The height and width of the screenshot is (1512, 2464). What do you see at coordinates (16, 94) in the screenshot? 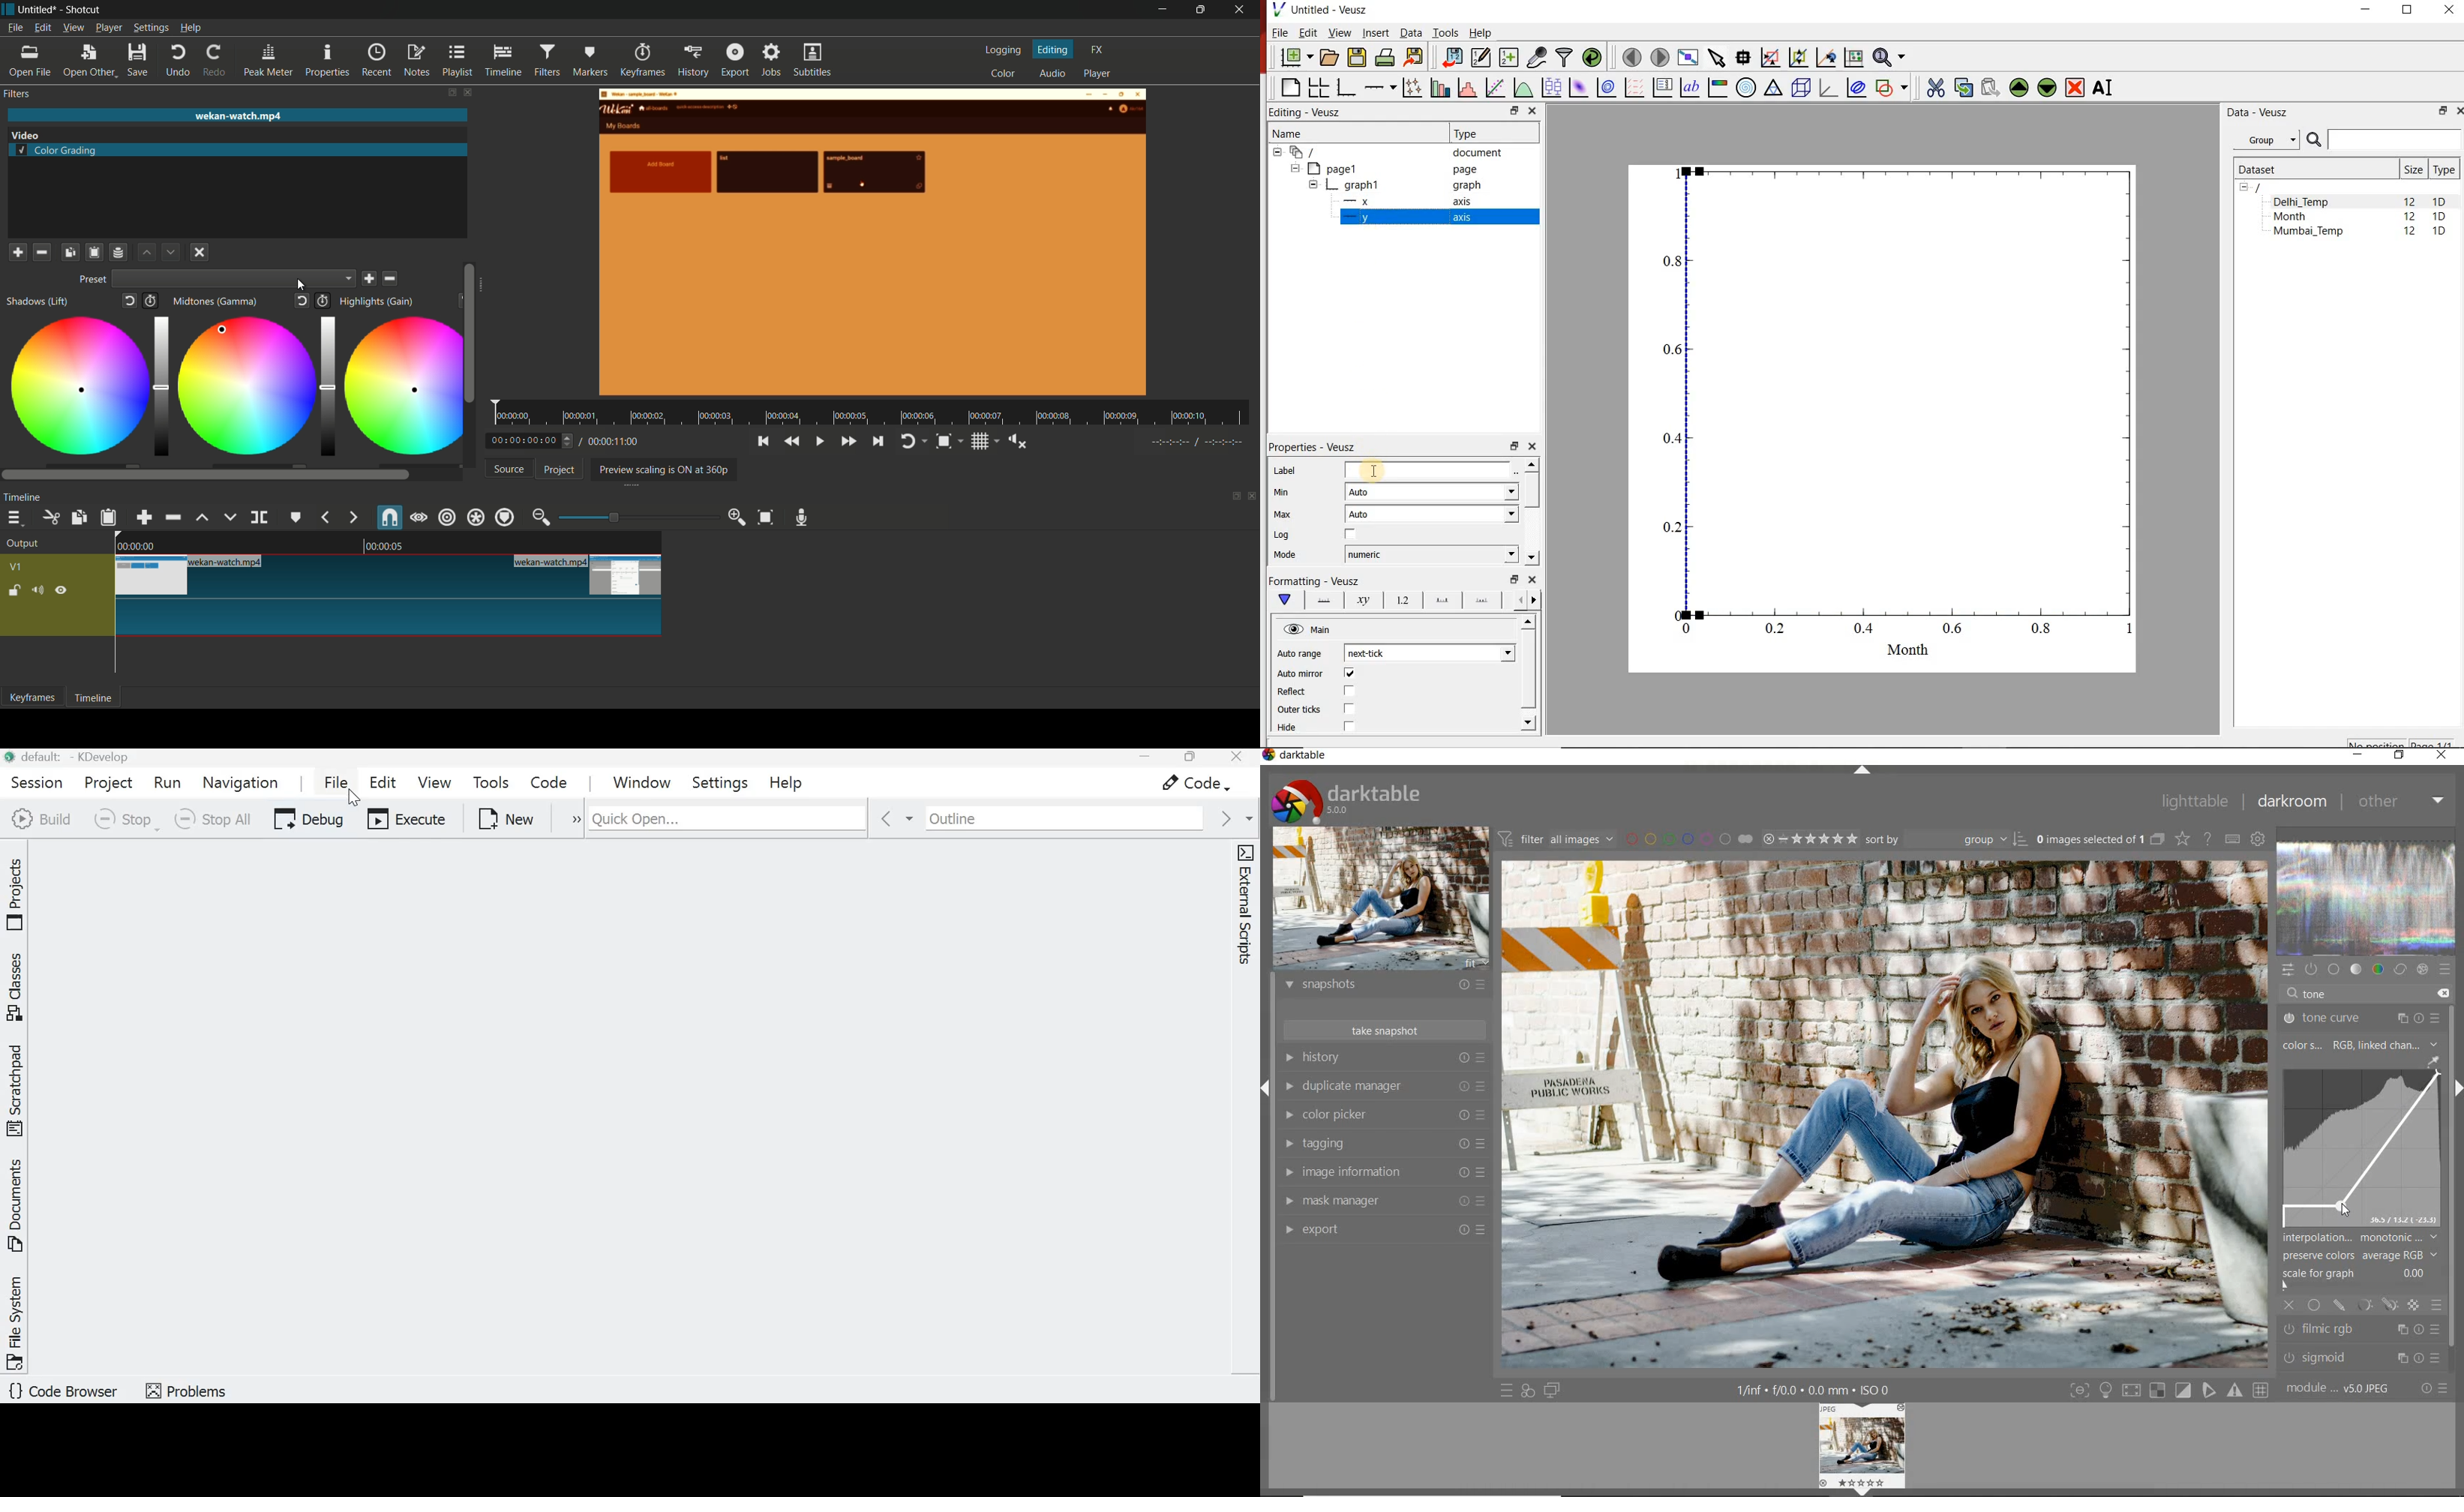
I see `filters` at bounding box center [16, 94].